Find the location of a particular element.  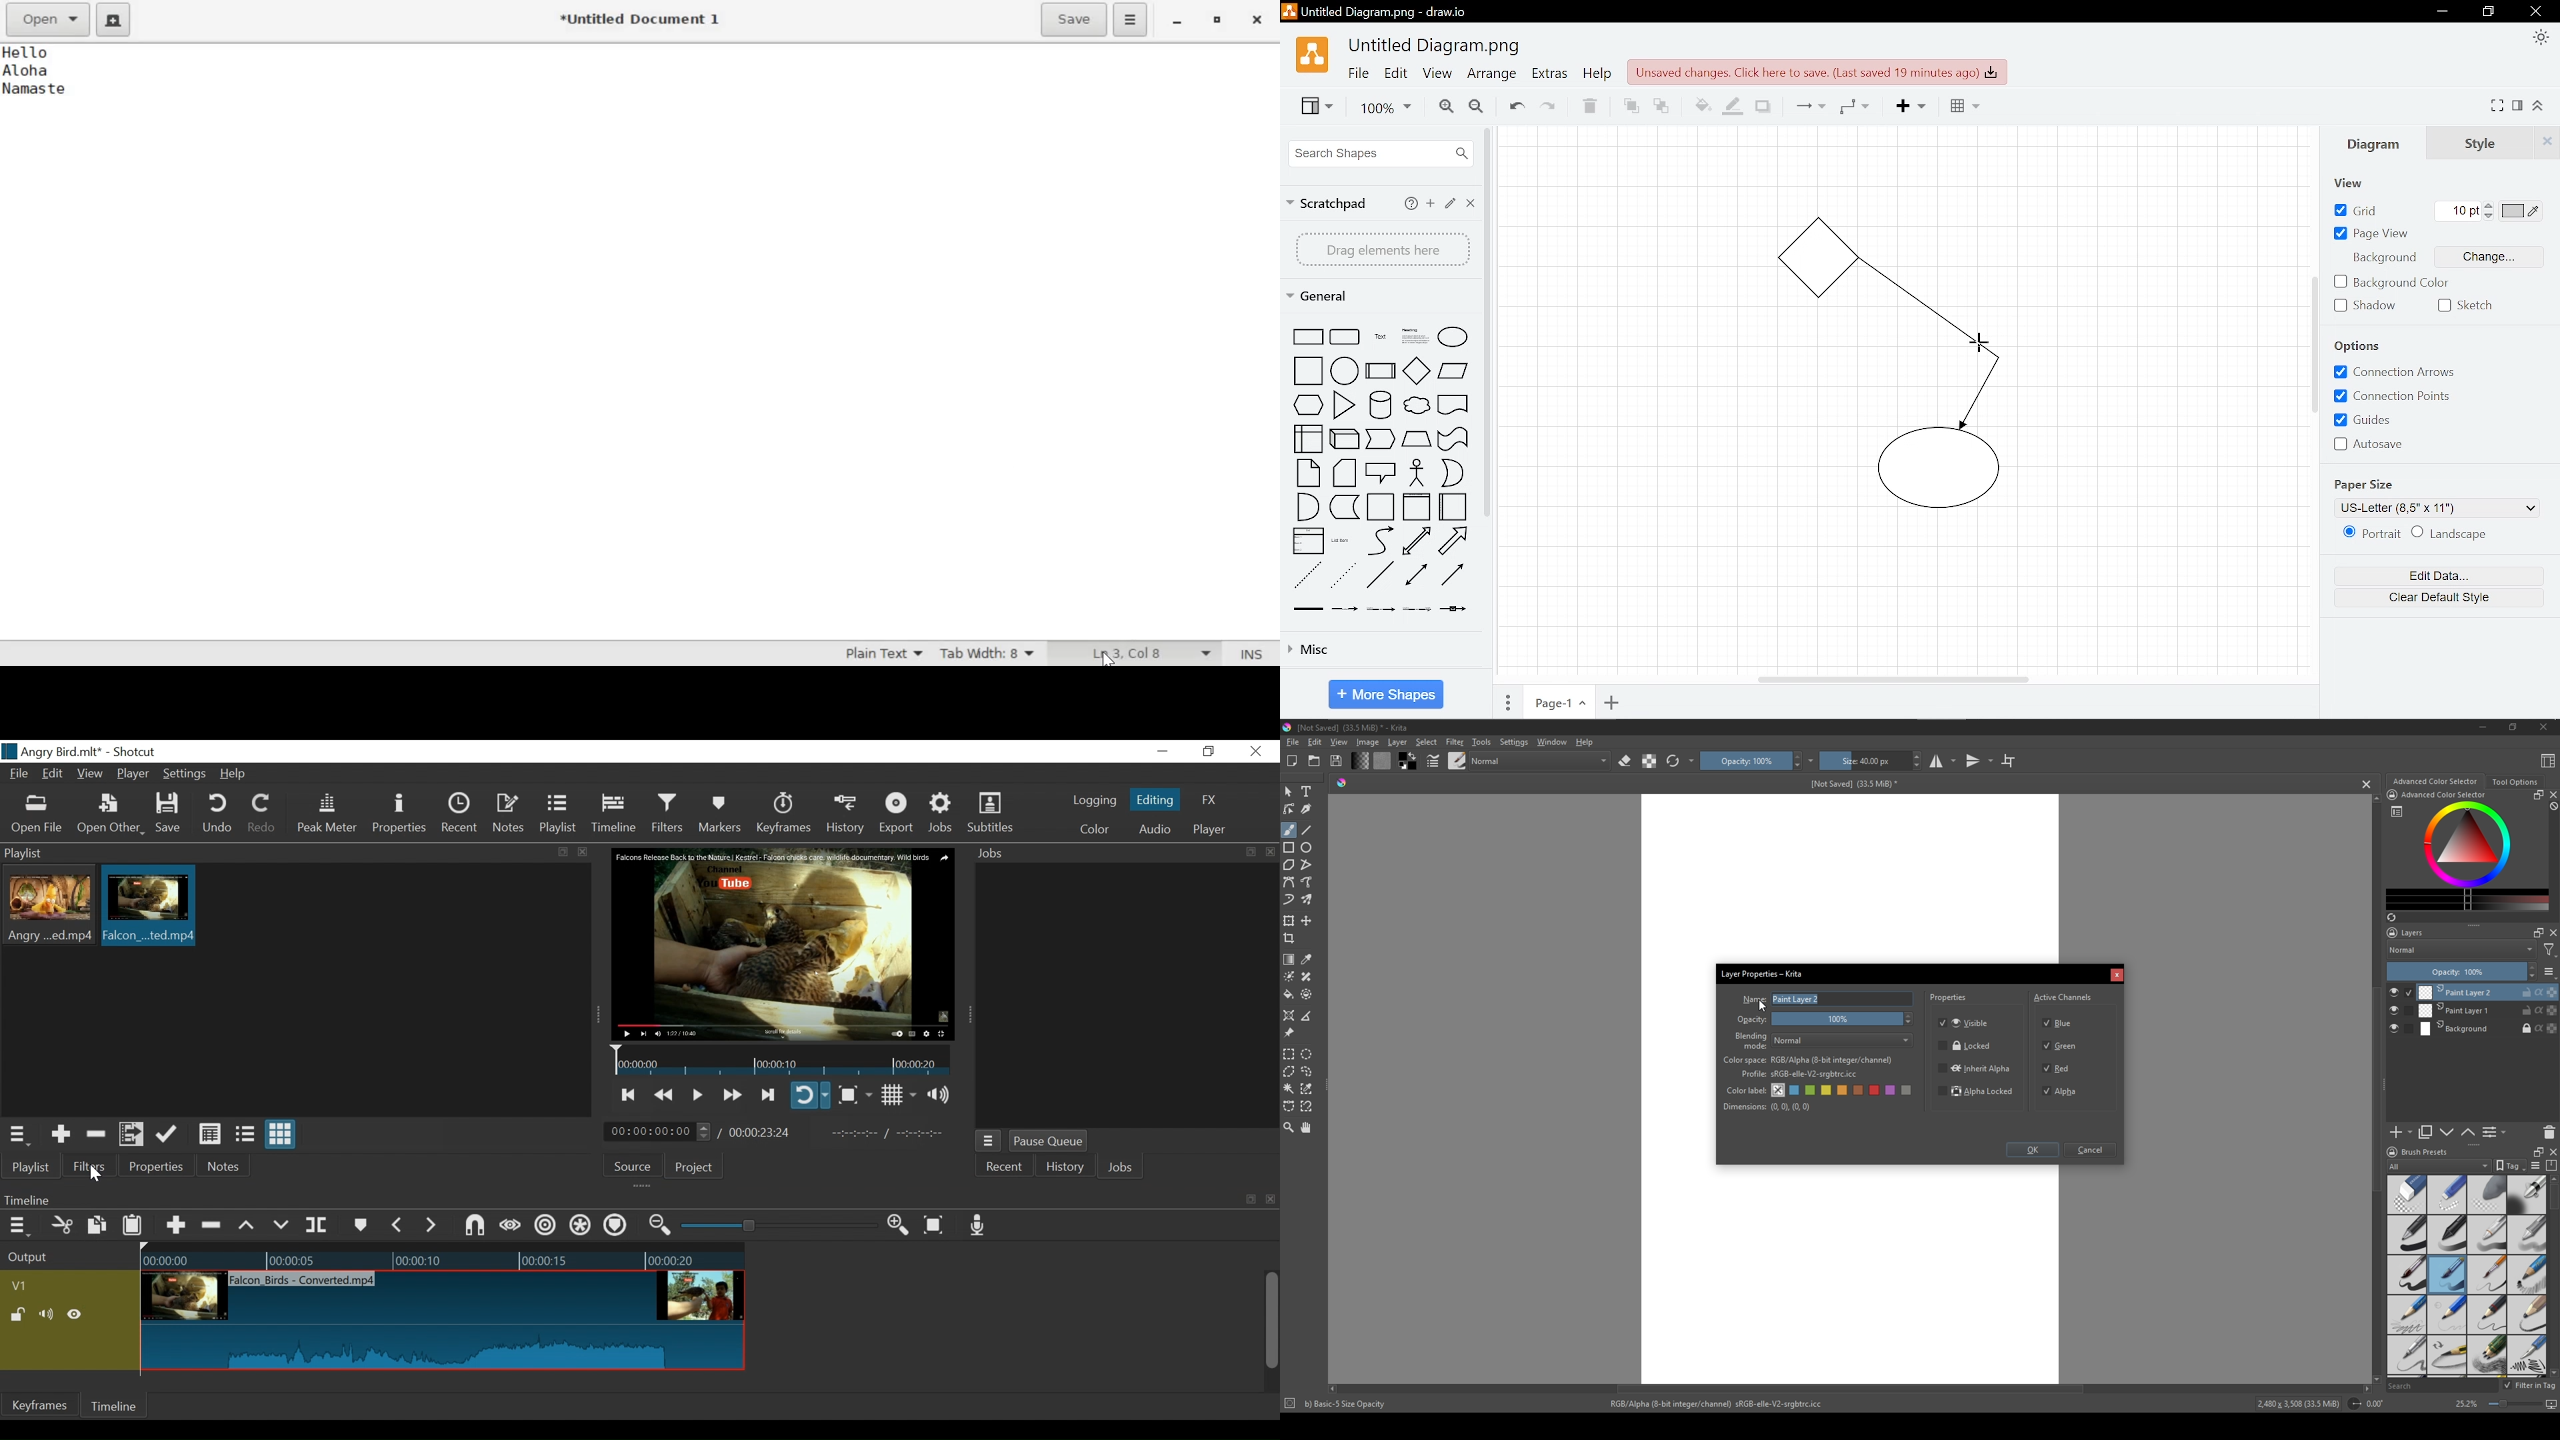

Connection points is located at coordinates (2403, 396).